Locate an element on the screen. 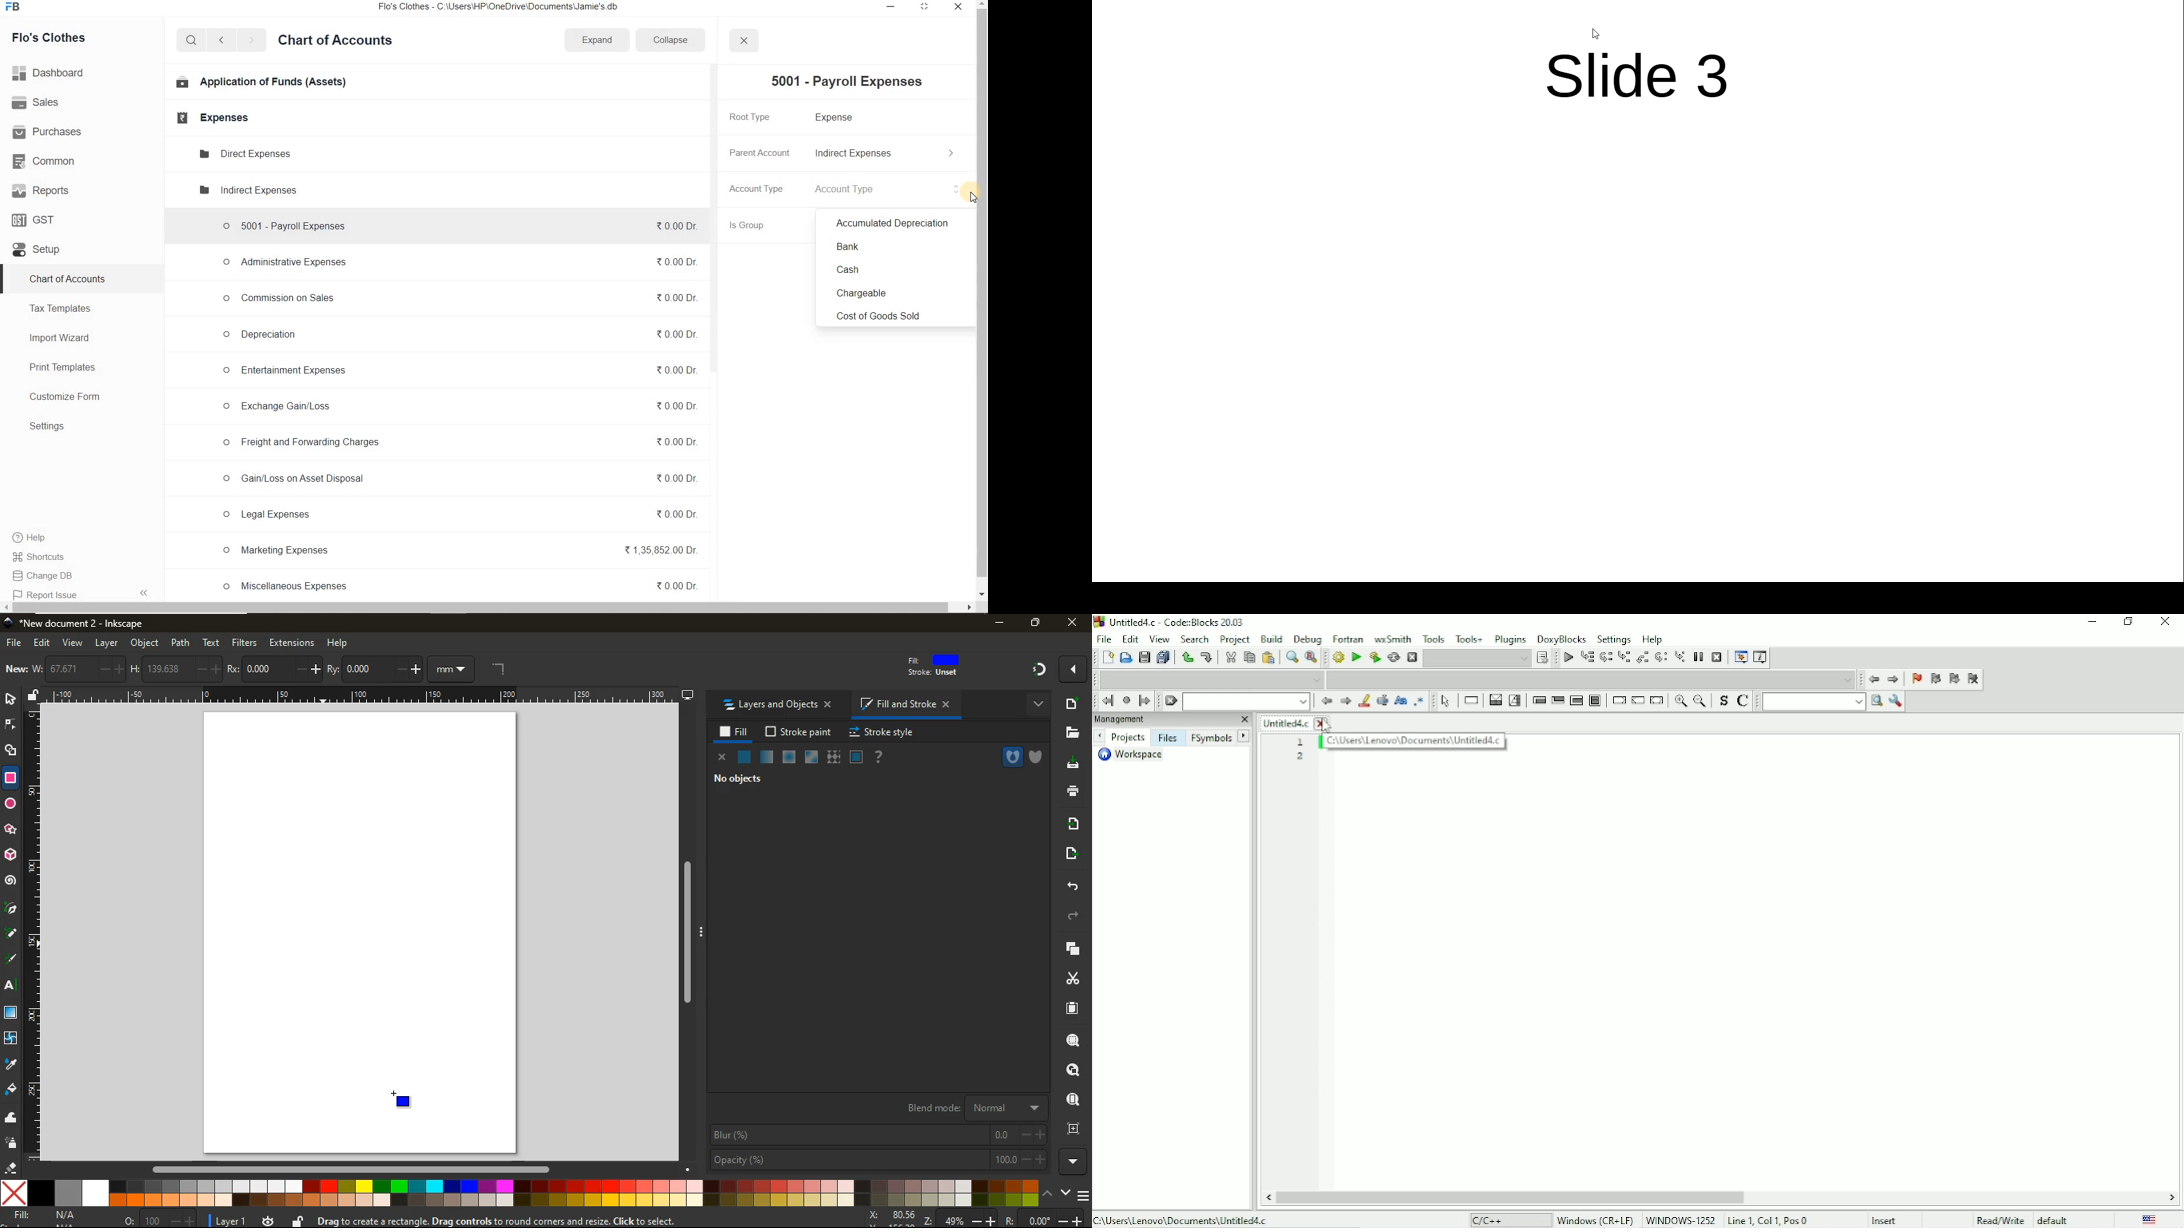 This screenshot has width=2184, height=1232. Import Wizard is located at coordinates (61, 338).